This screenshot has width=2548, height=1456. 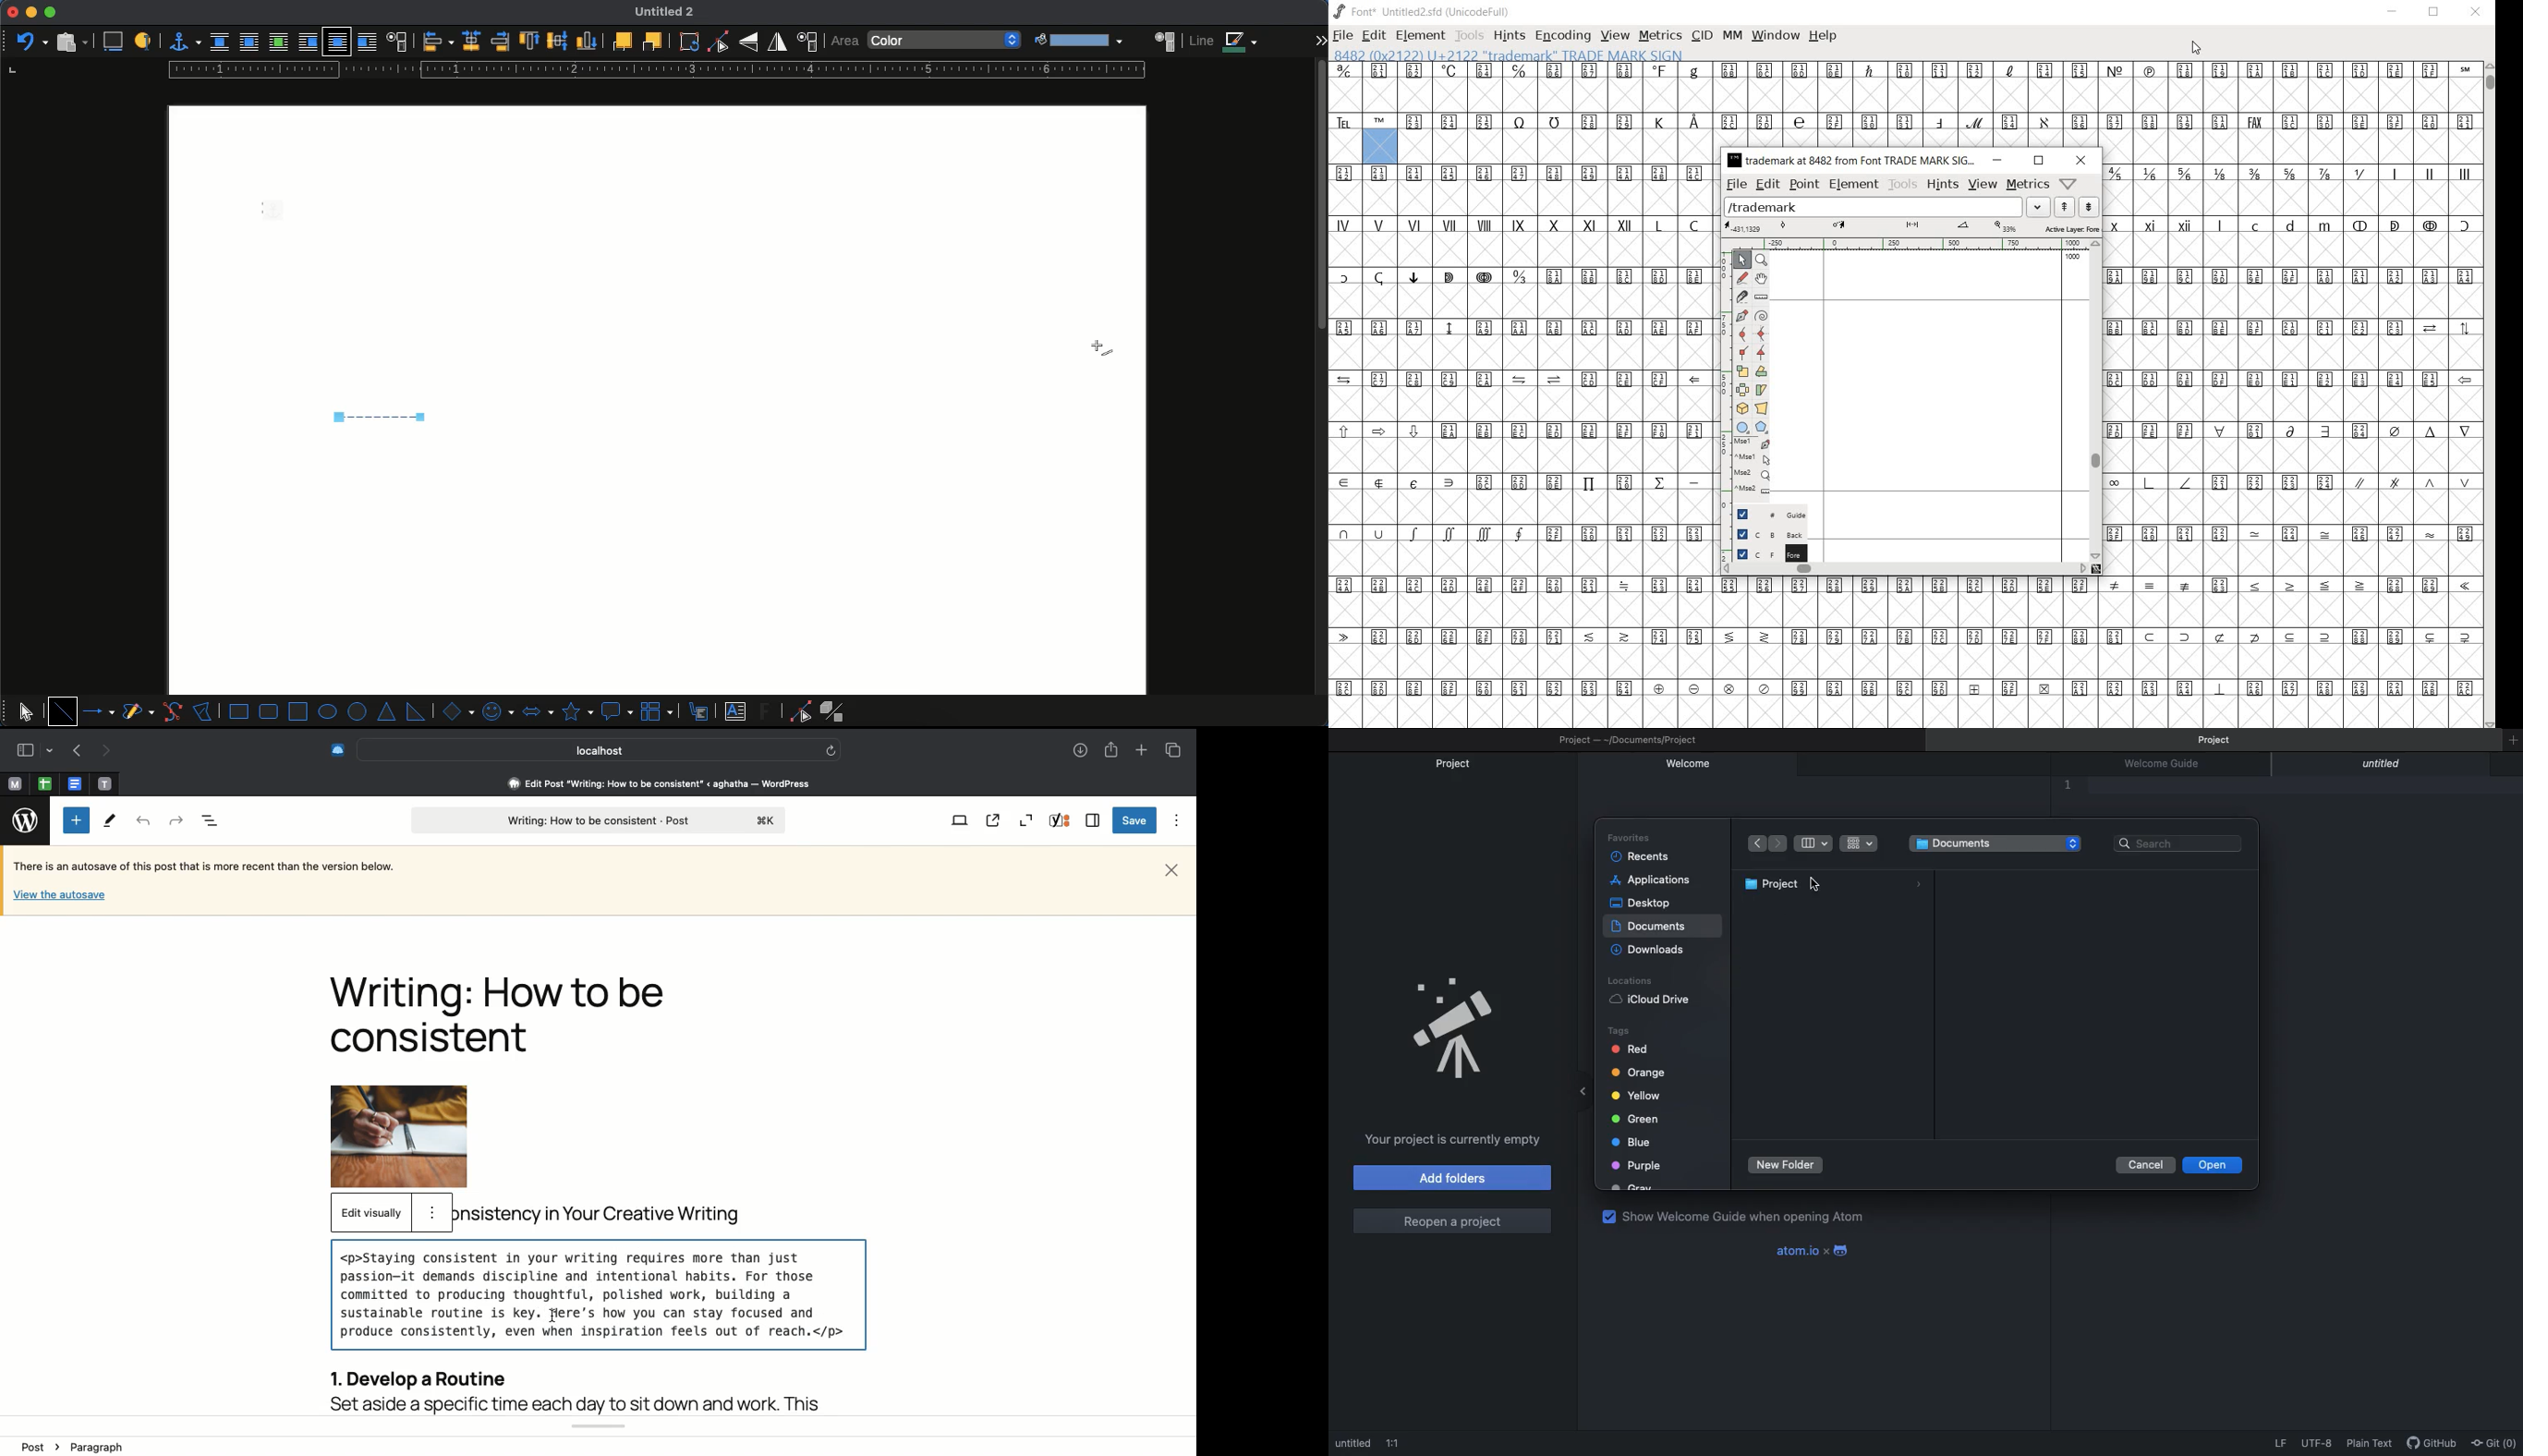 What do you see at coordinates (63, 711) in the screenshot?
I see `line` at bounding box center [63, 711].